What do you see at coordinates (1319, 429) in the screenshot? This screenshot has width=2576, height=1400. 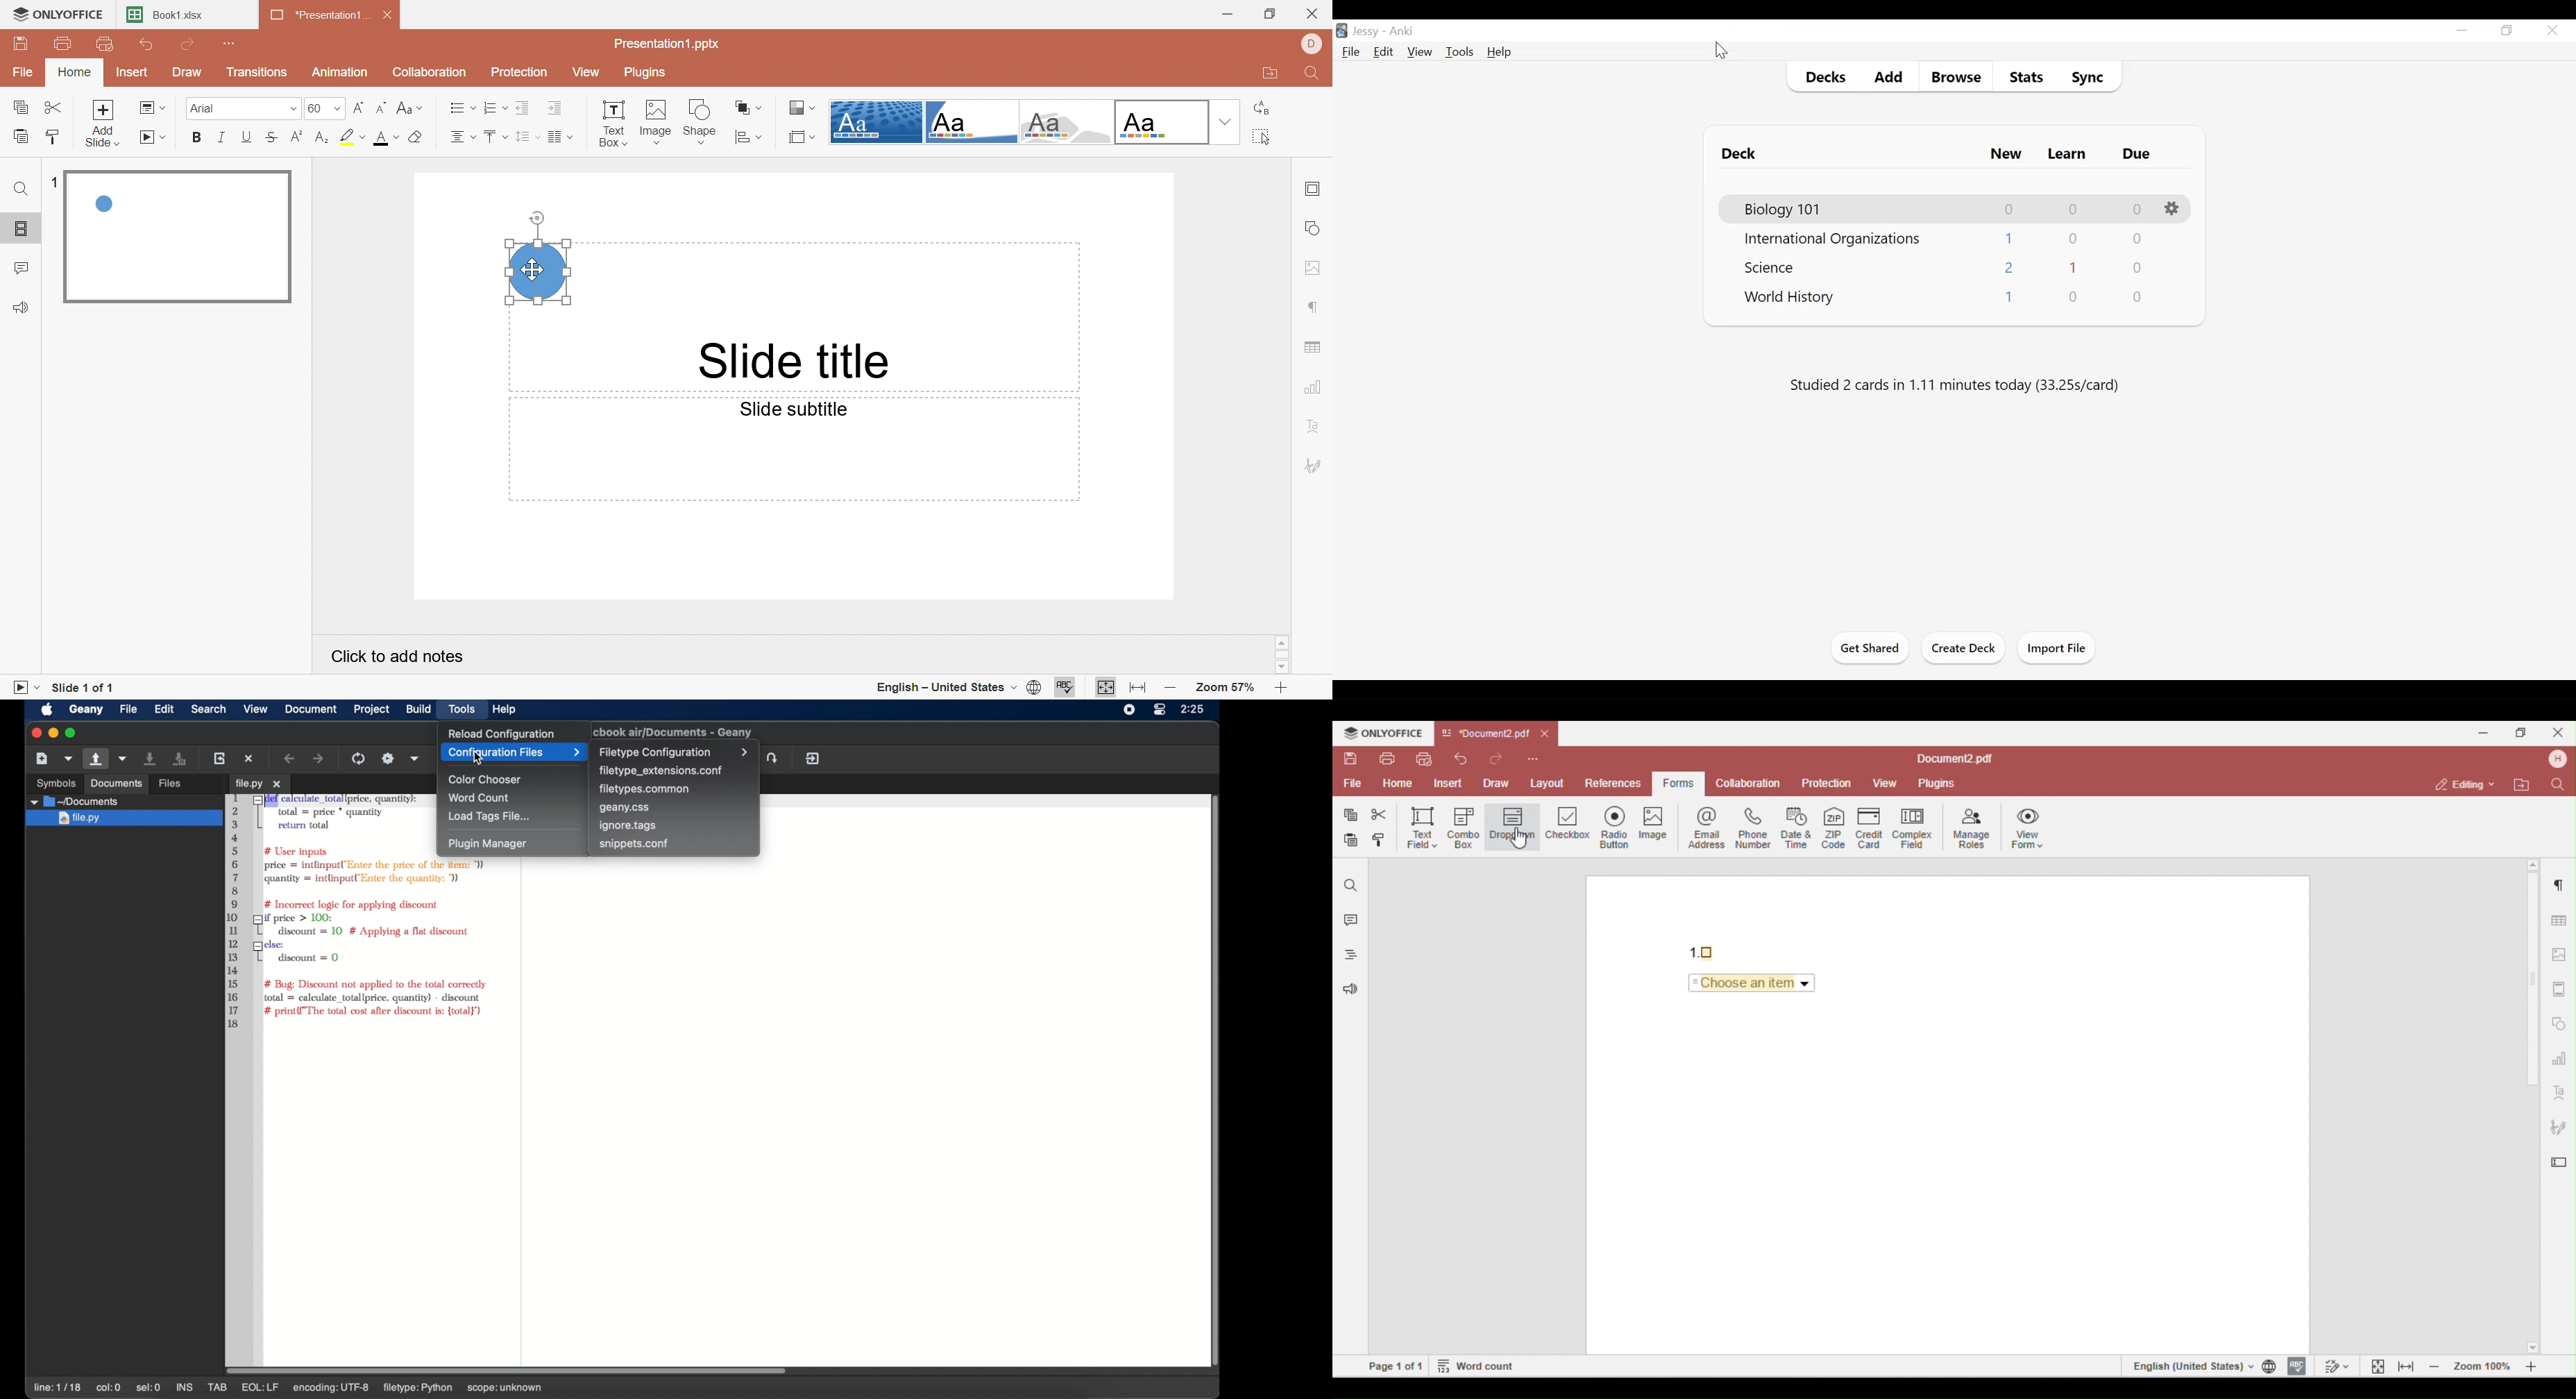 I see `Text art settings` at bounding box center [1319, 429].